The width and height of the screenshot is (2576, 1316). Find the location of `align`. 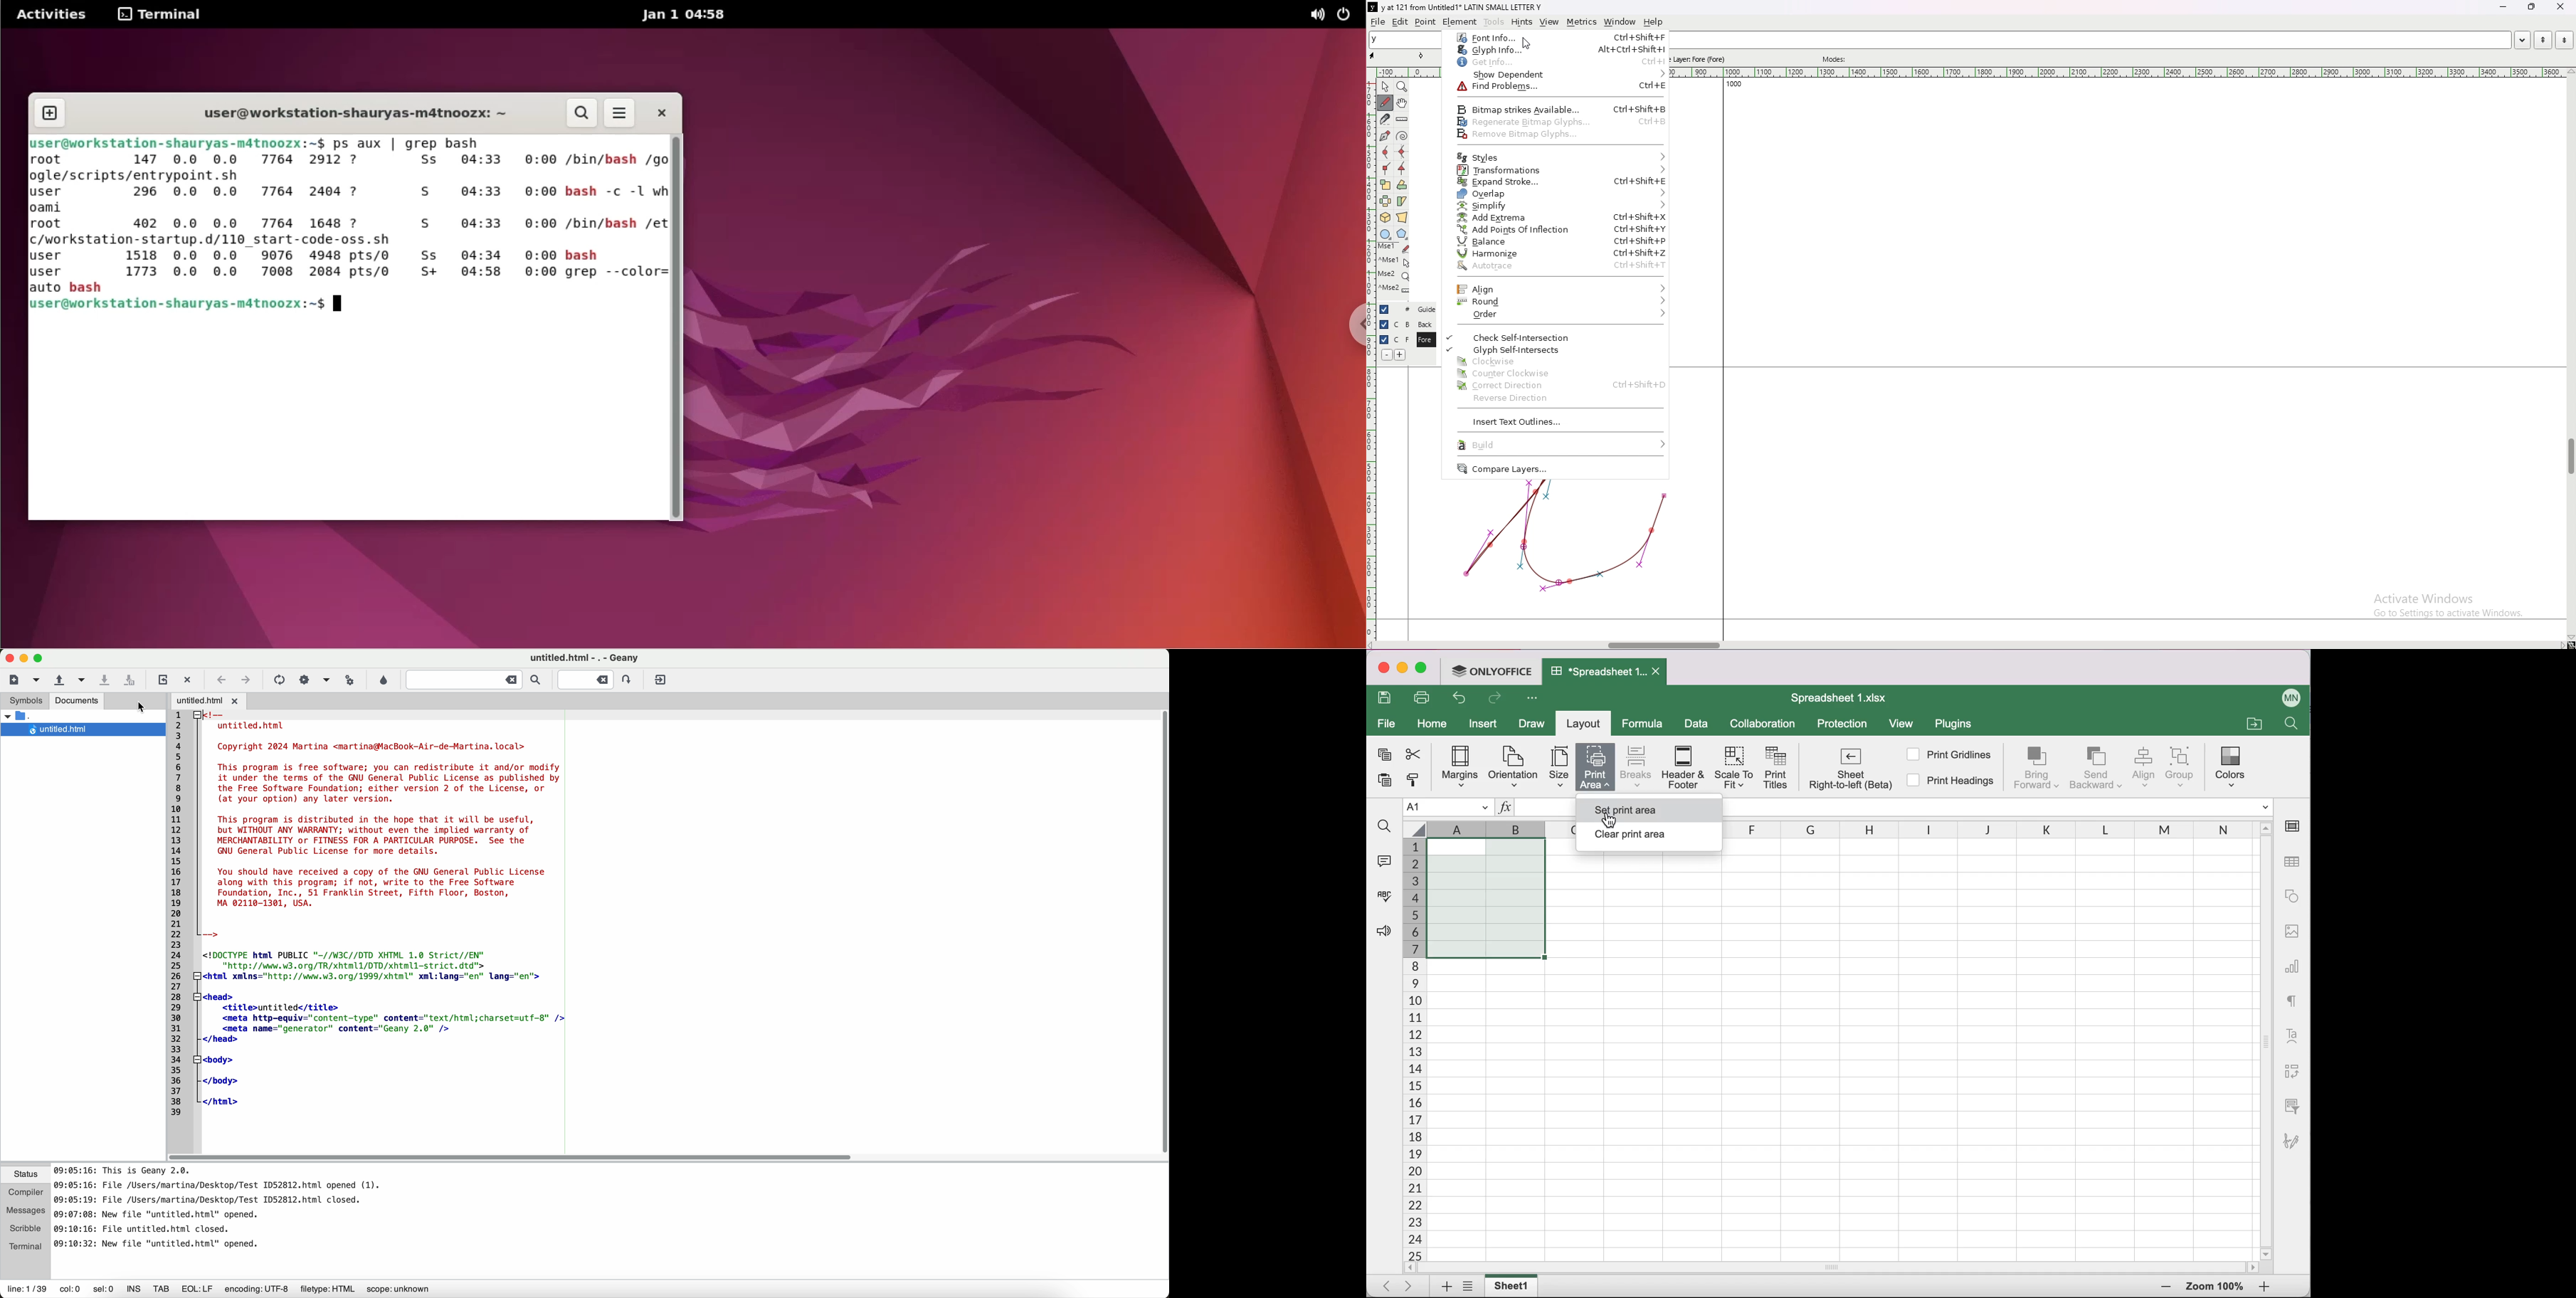

align is located at coordinates (1557, 289).